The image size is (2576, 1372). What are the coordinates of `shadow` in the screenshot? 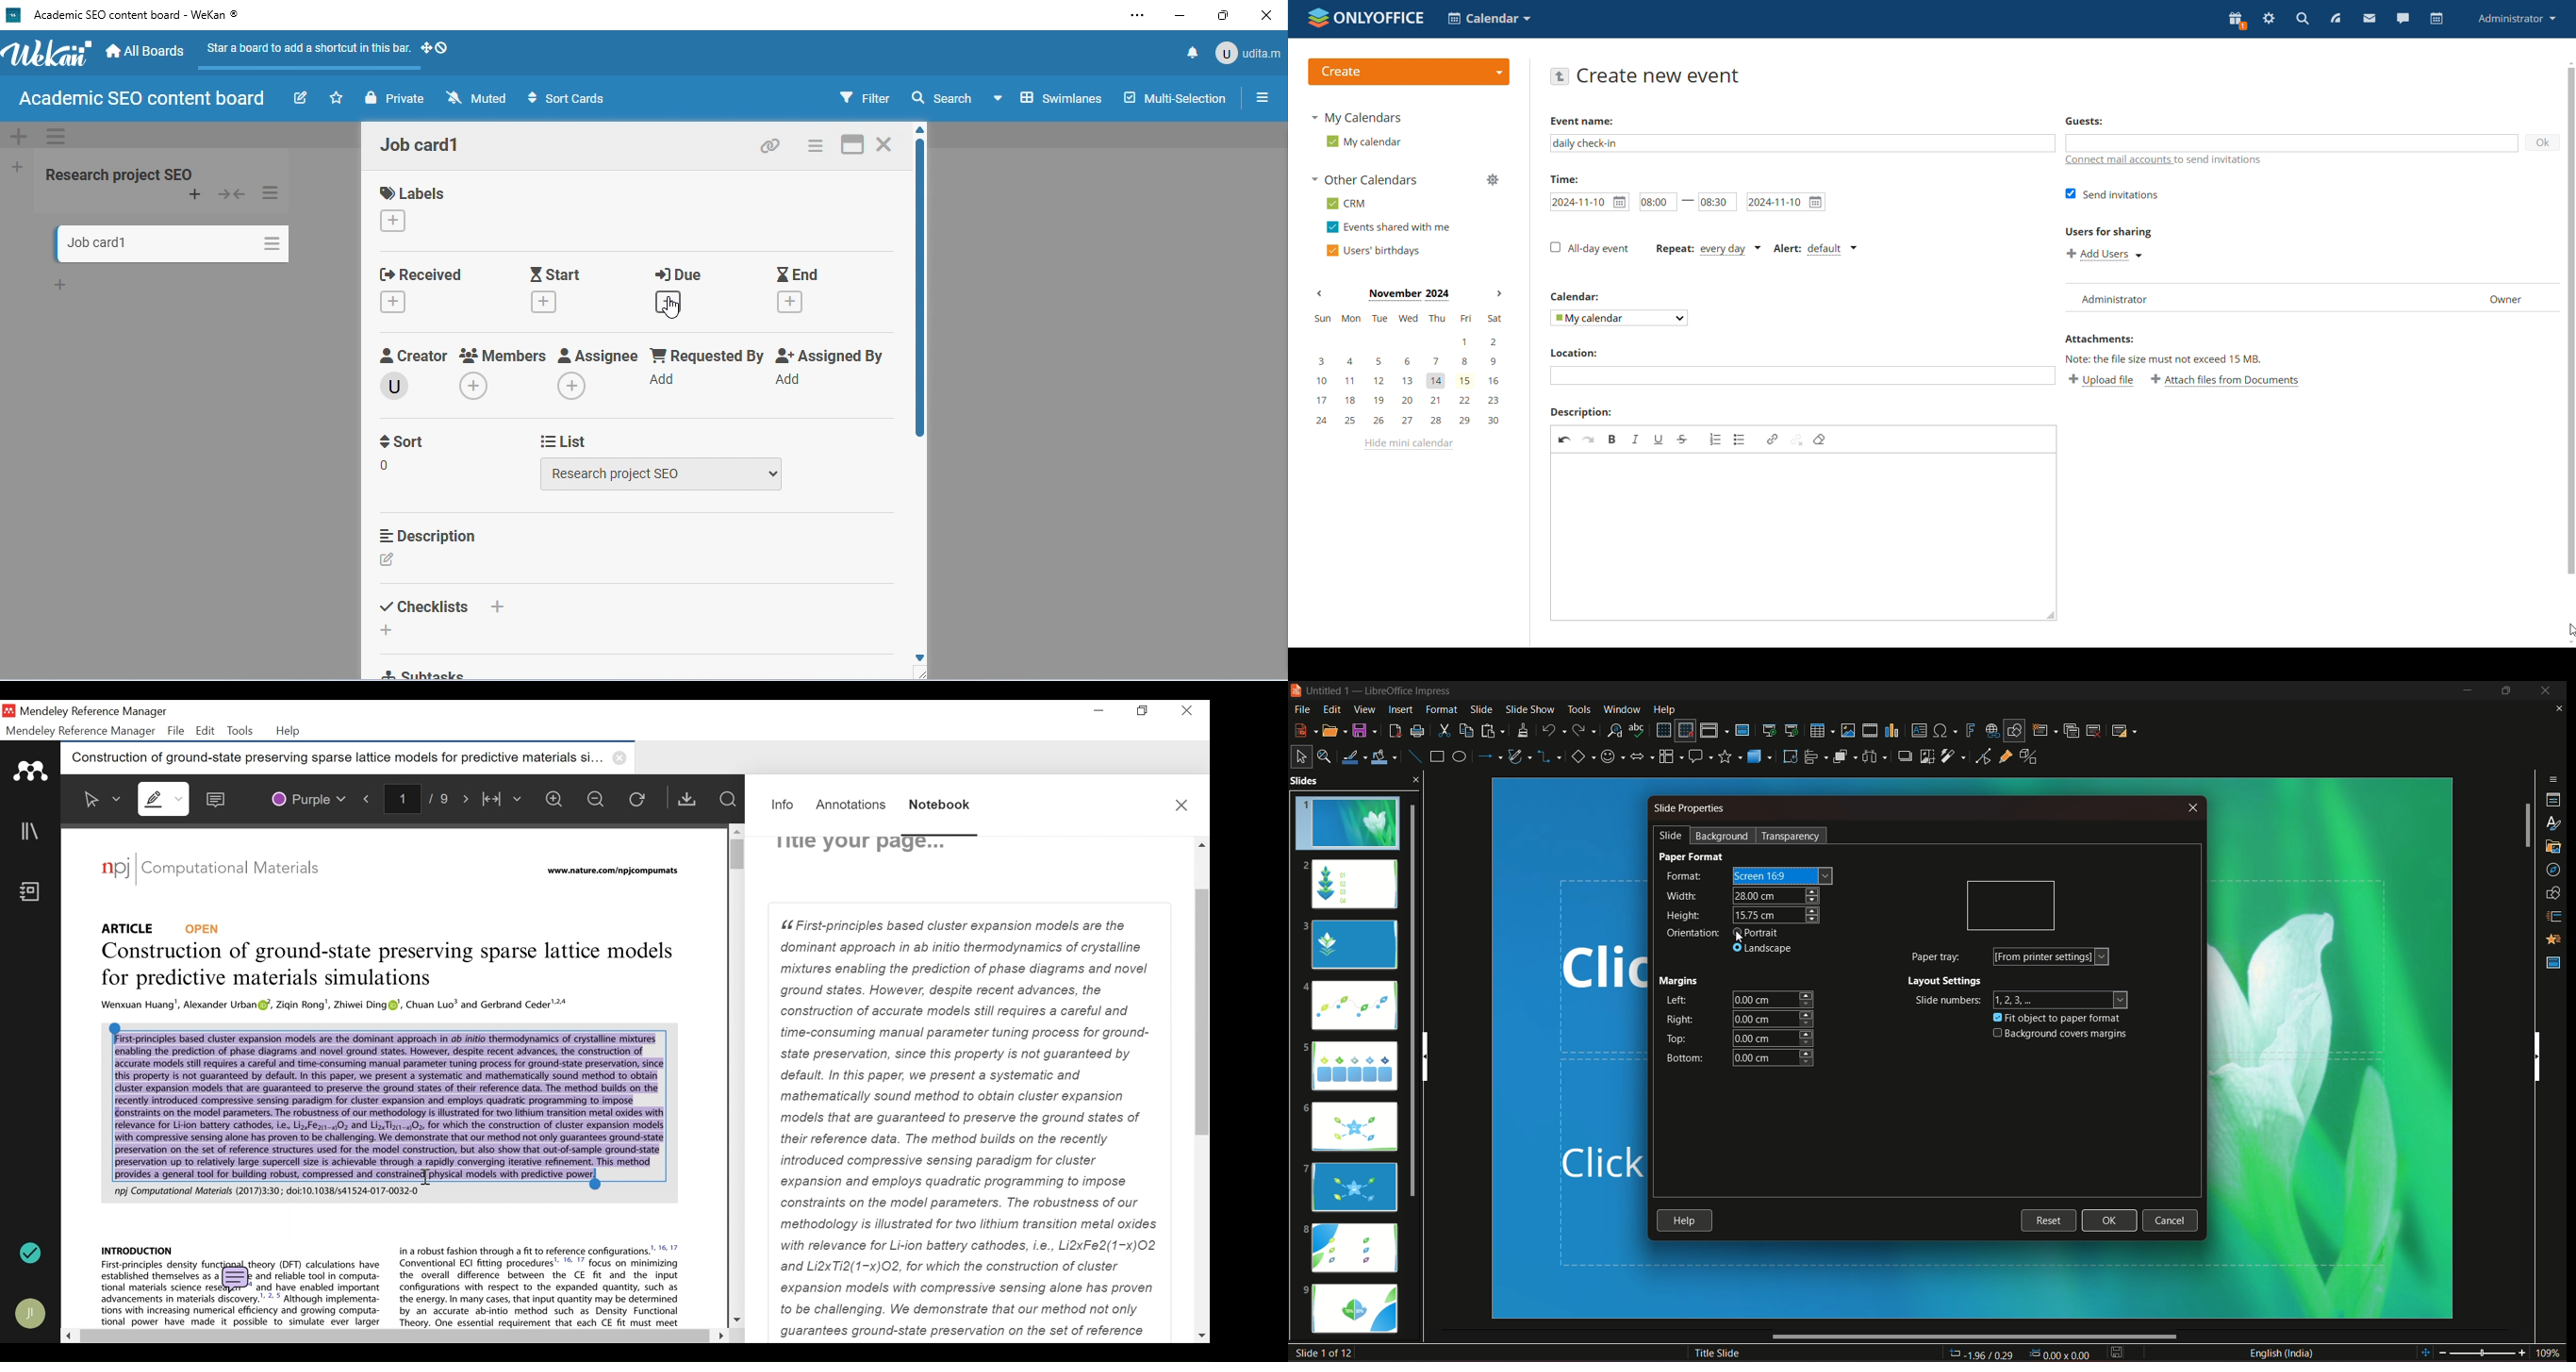 It's located at (1905, 756).